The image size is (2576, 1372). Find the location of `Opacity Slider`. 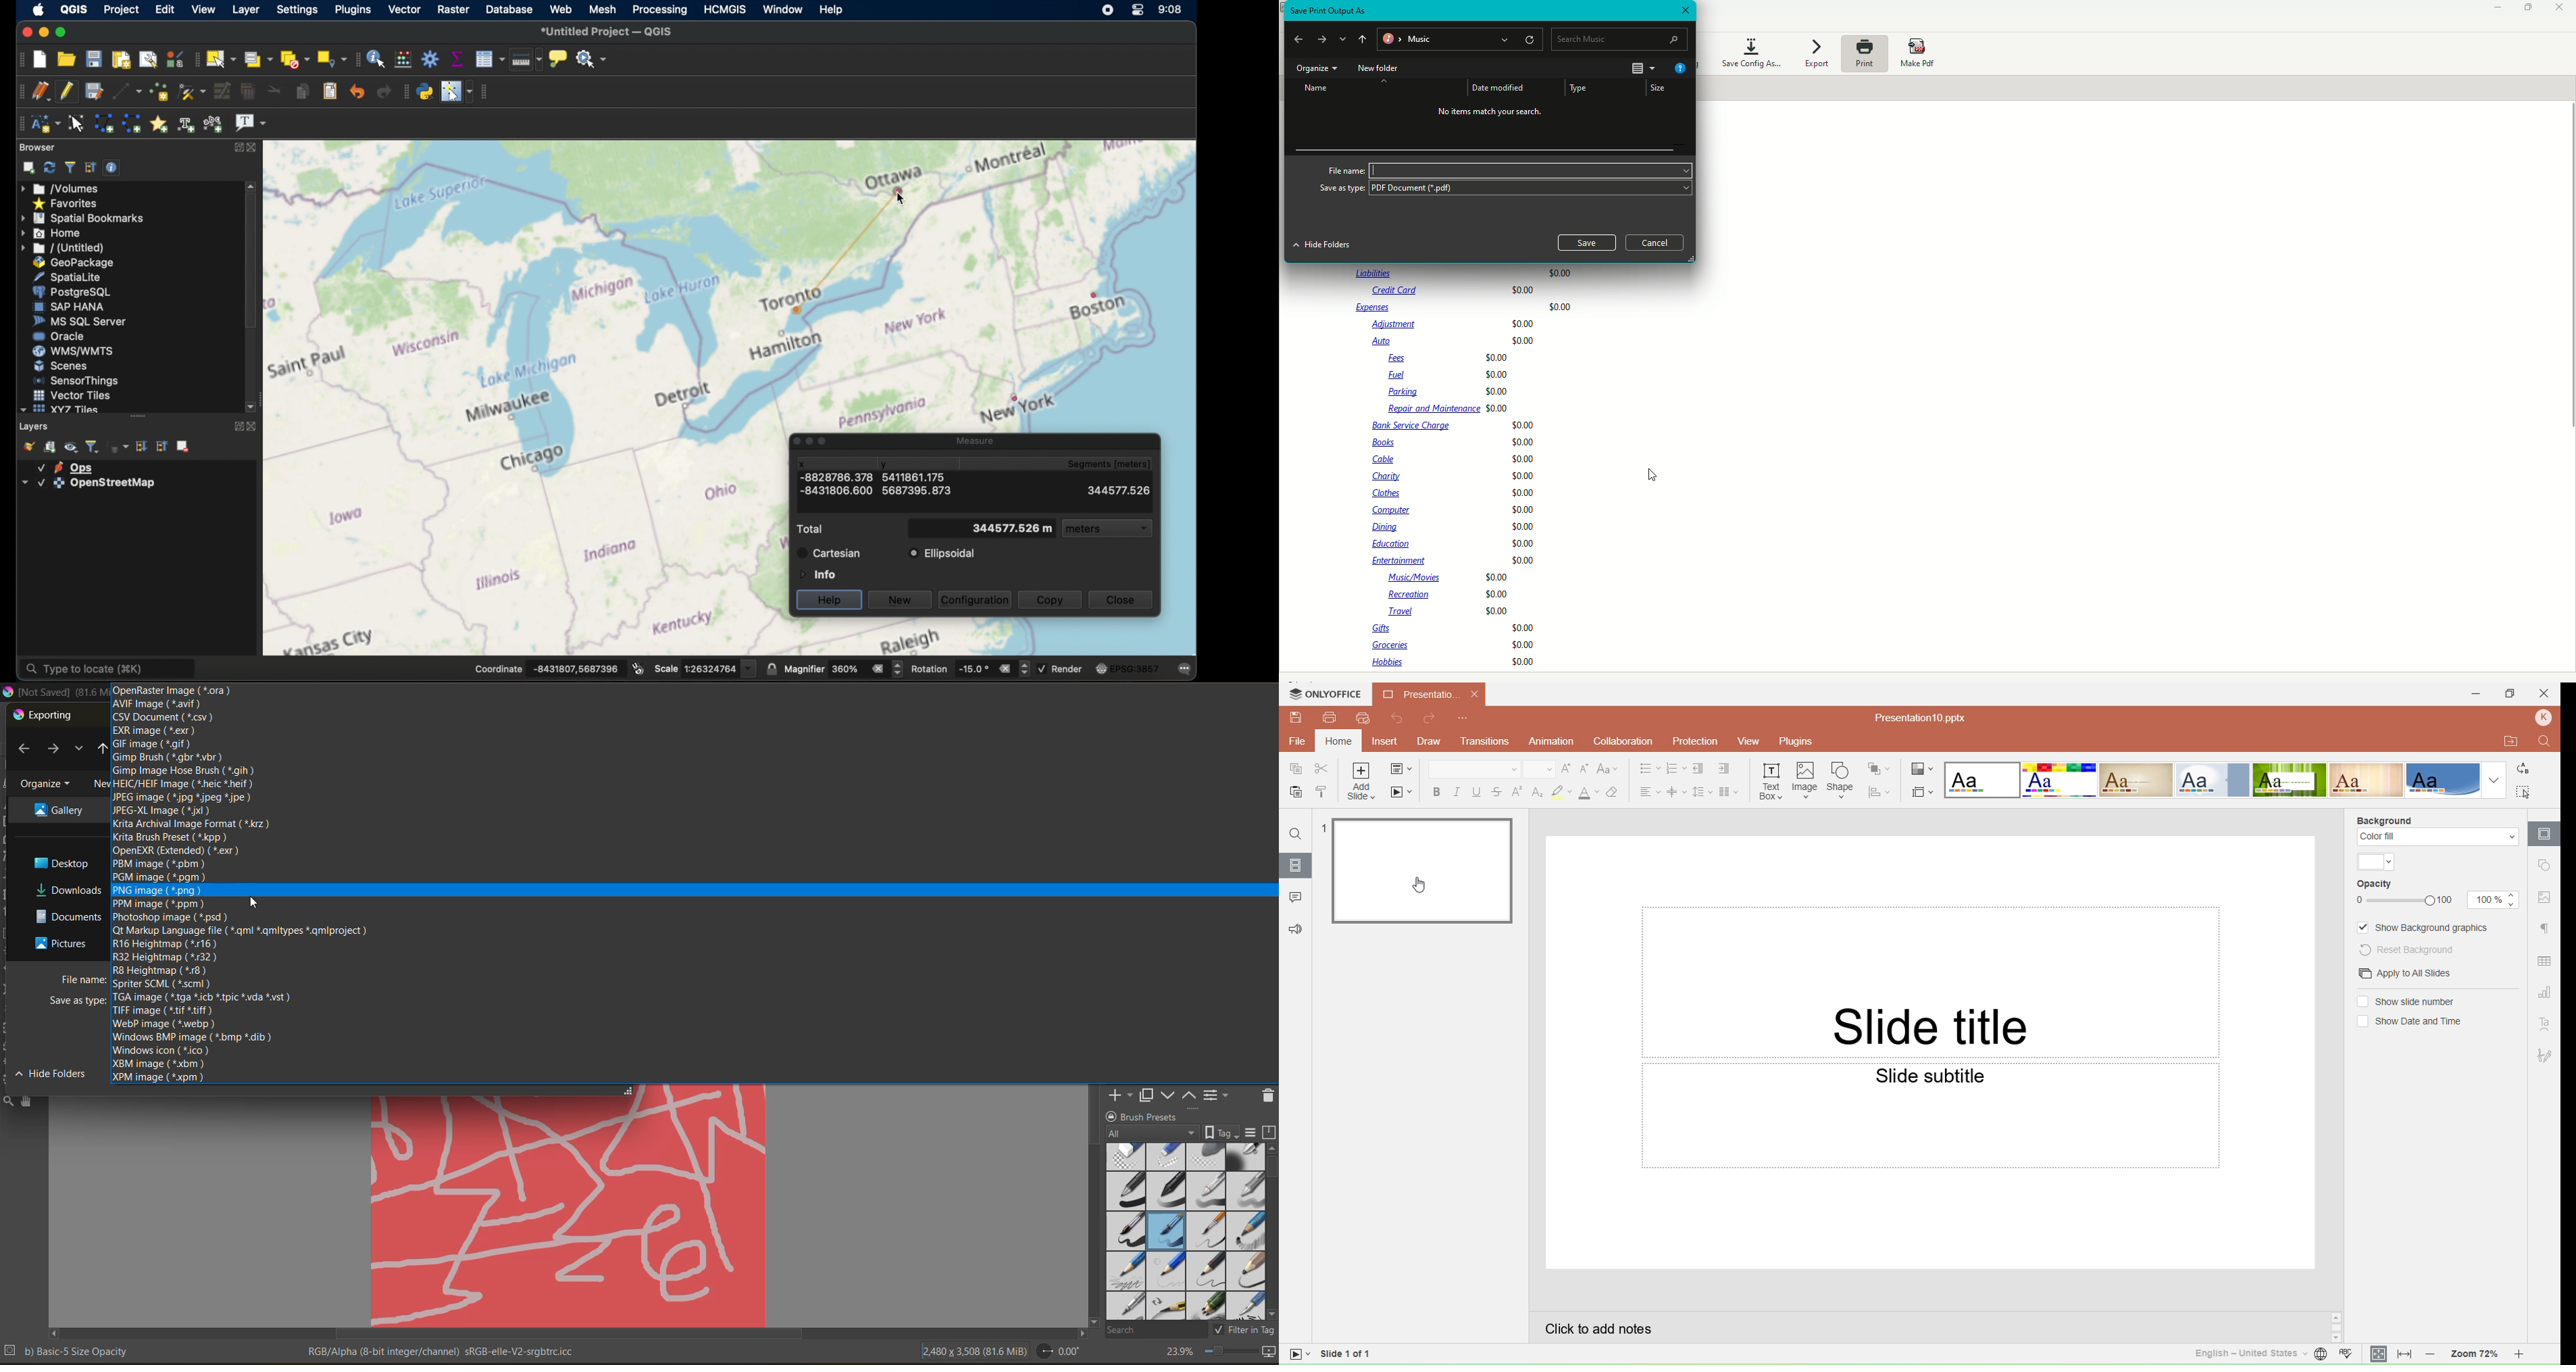

Opacity Slider is located at coordinates (2400, 901).